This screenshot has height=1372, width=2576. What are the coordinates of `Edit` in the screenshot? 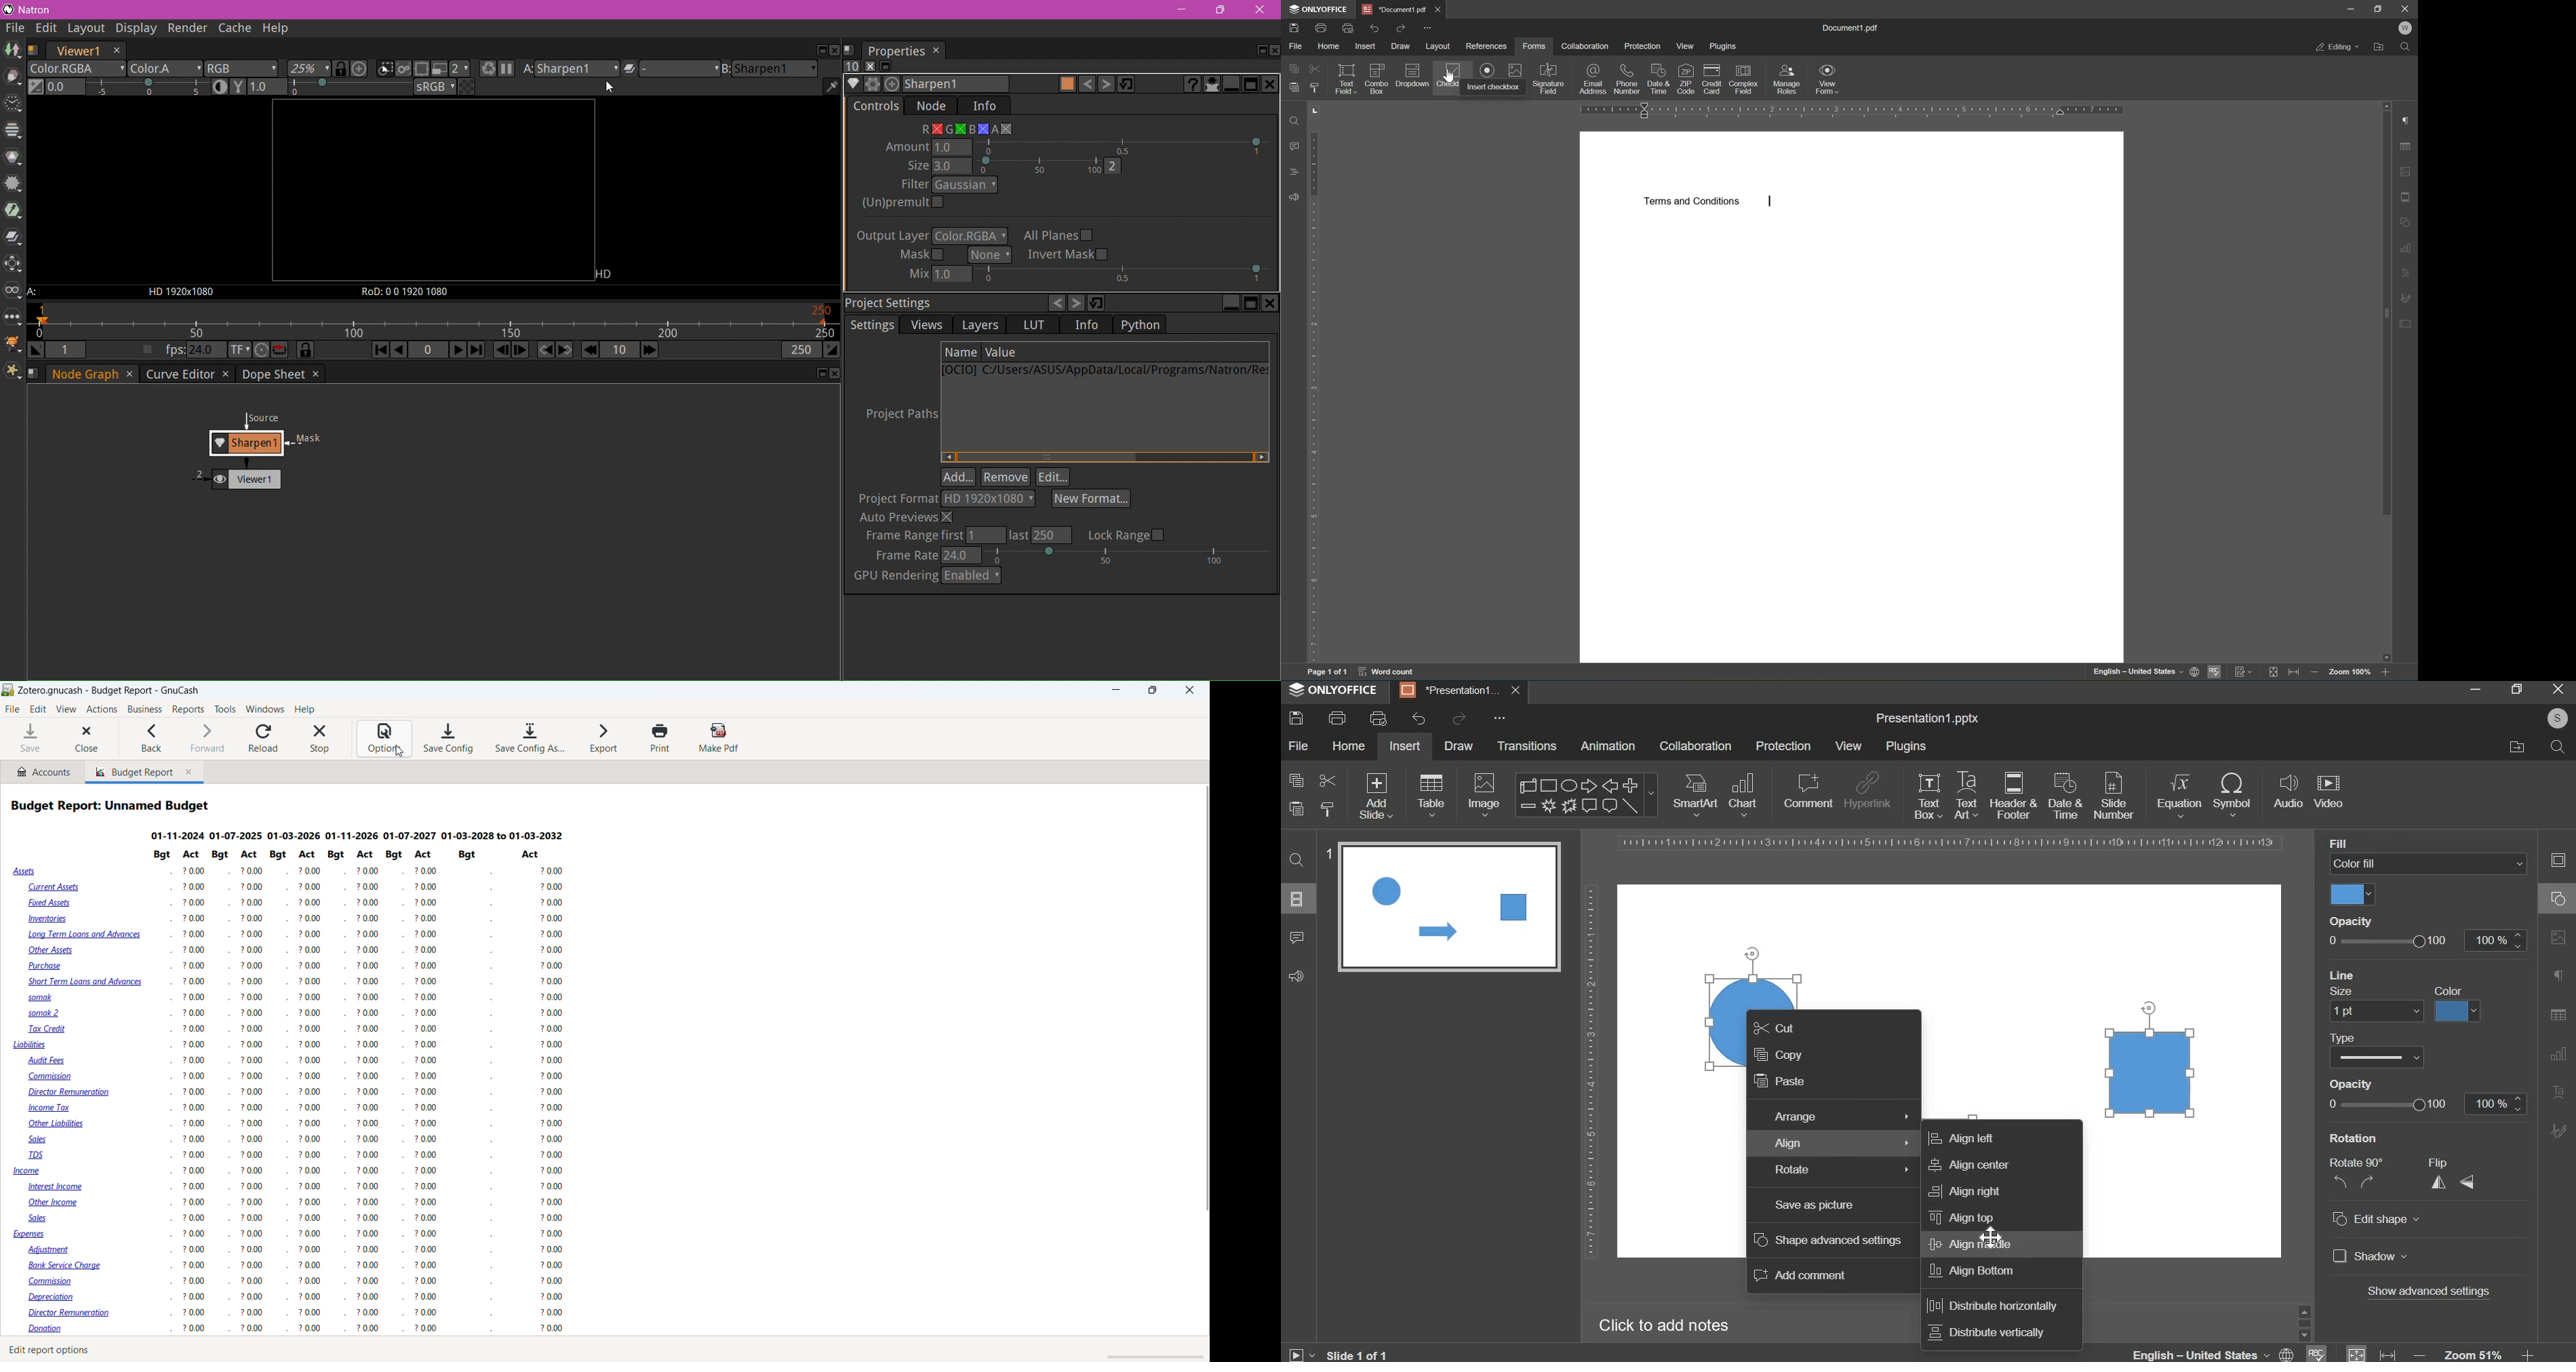 It's located at (47, 29).